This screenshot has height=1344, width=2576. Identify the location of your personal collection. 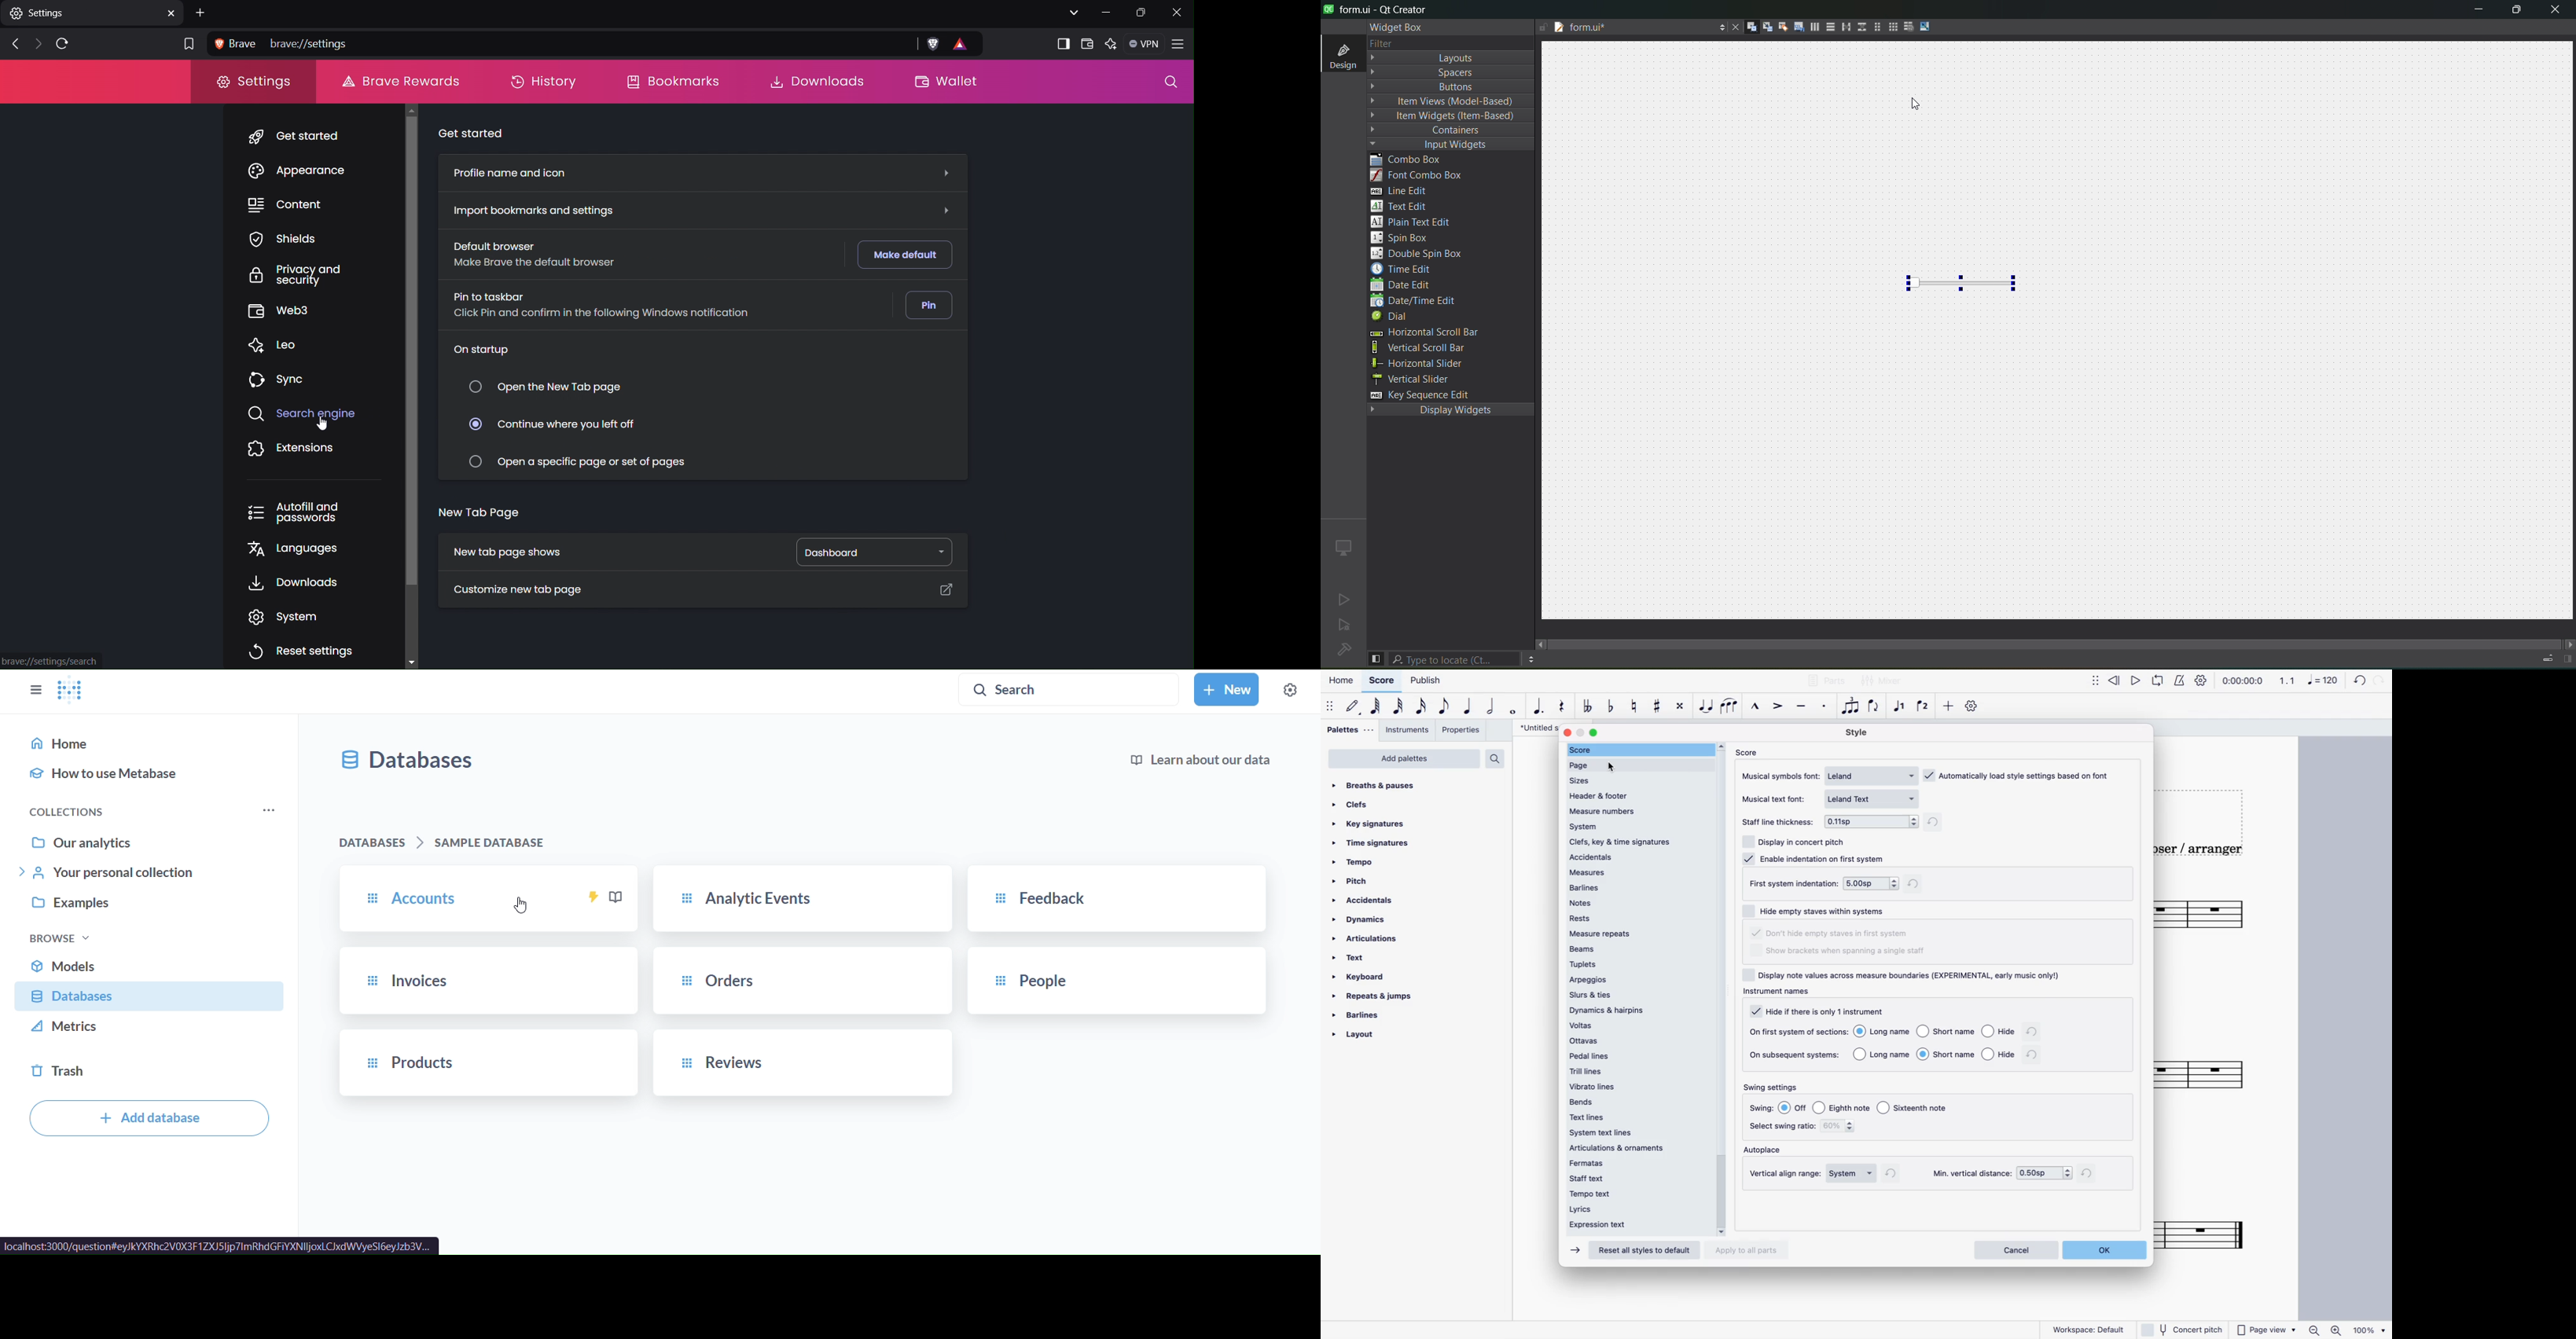
(150, 873).